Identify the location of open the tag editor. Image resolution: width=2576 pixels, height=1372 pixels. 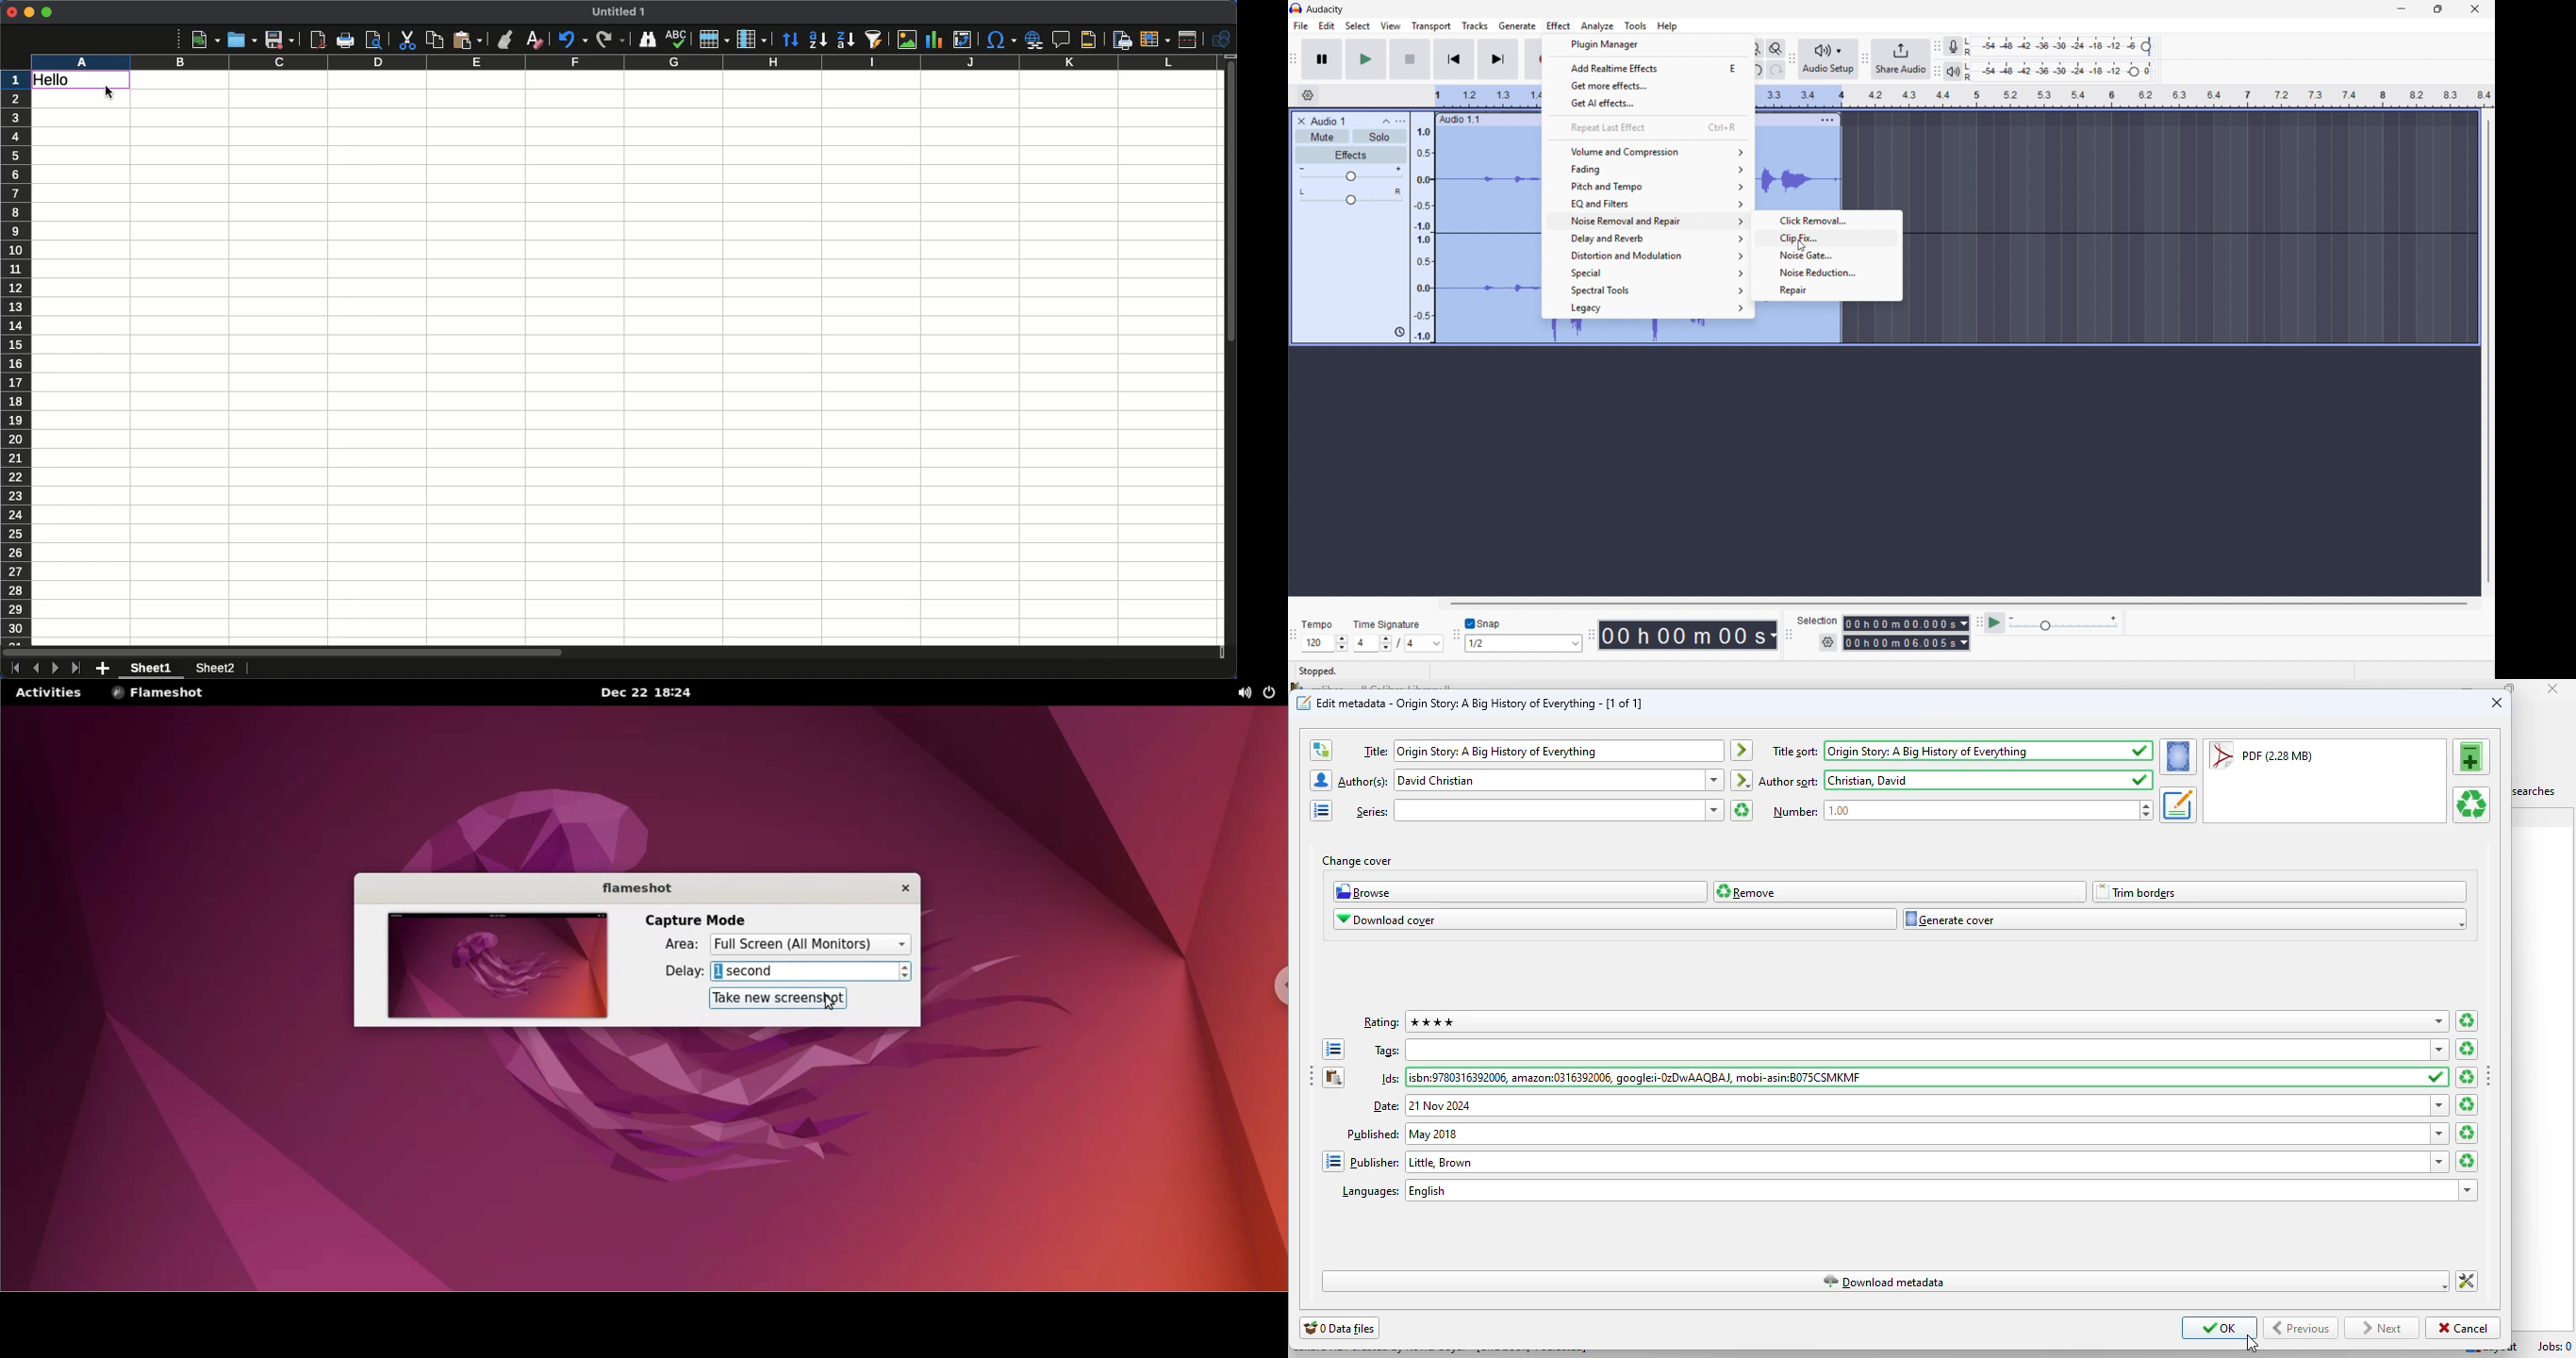
(1333, 1049).